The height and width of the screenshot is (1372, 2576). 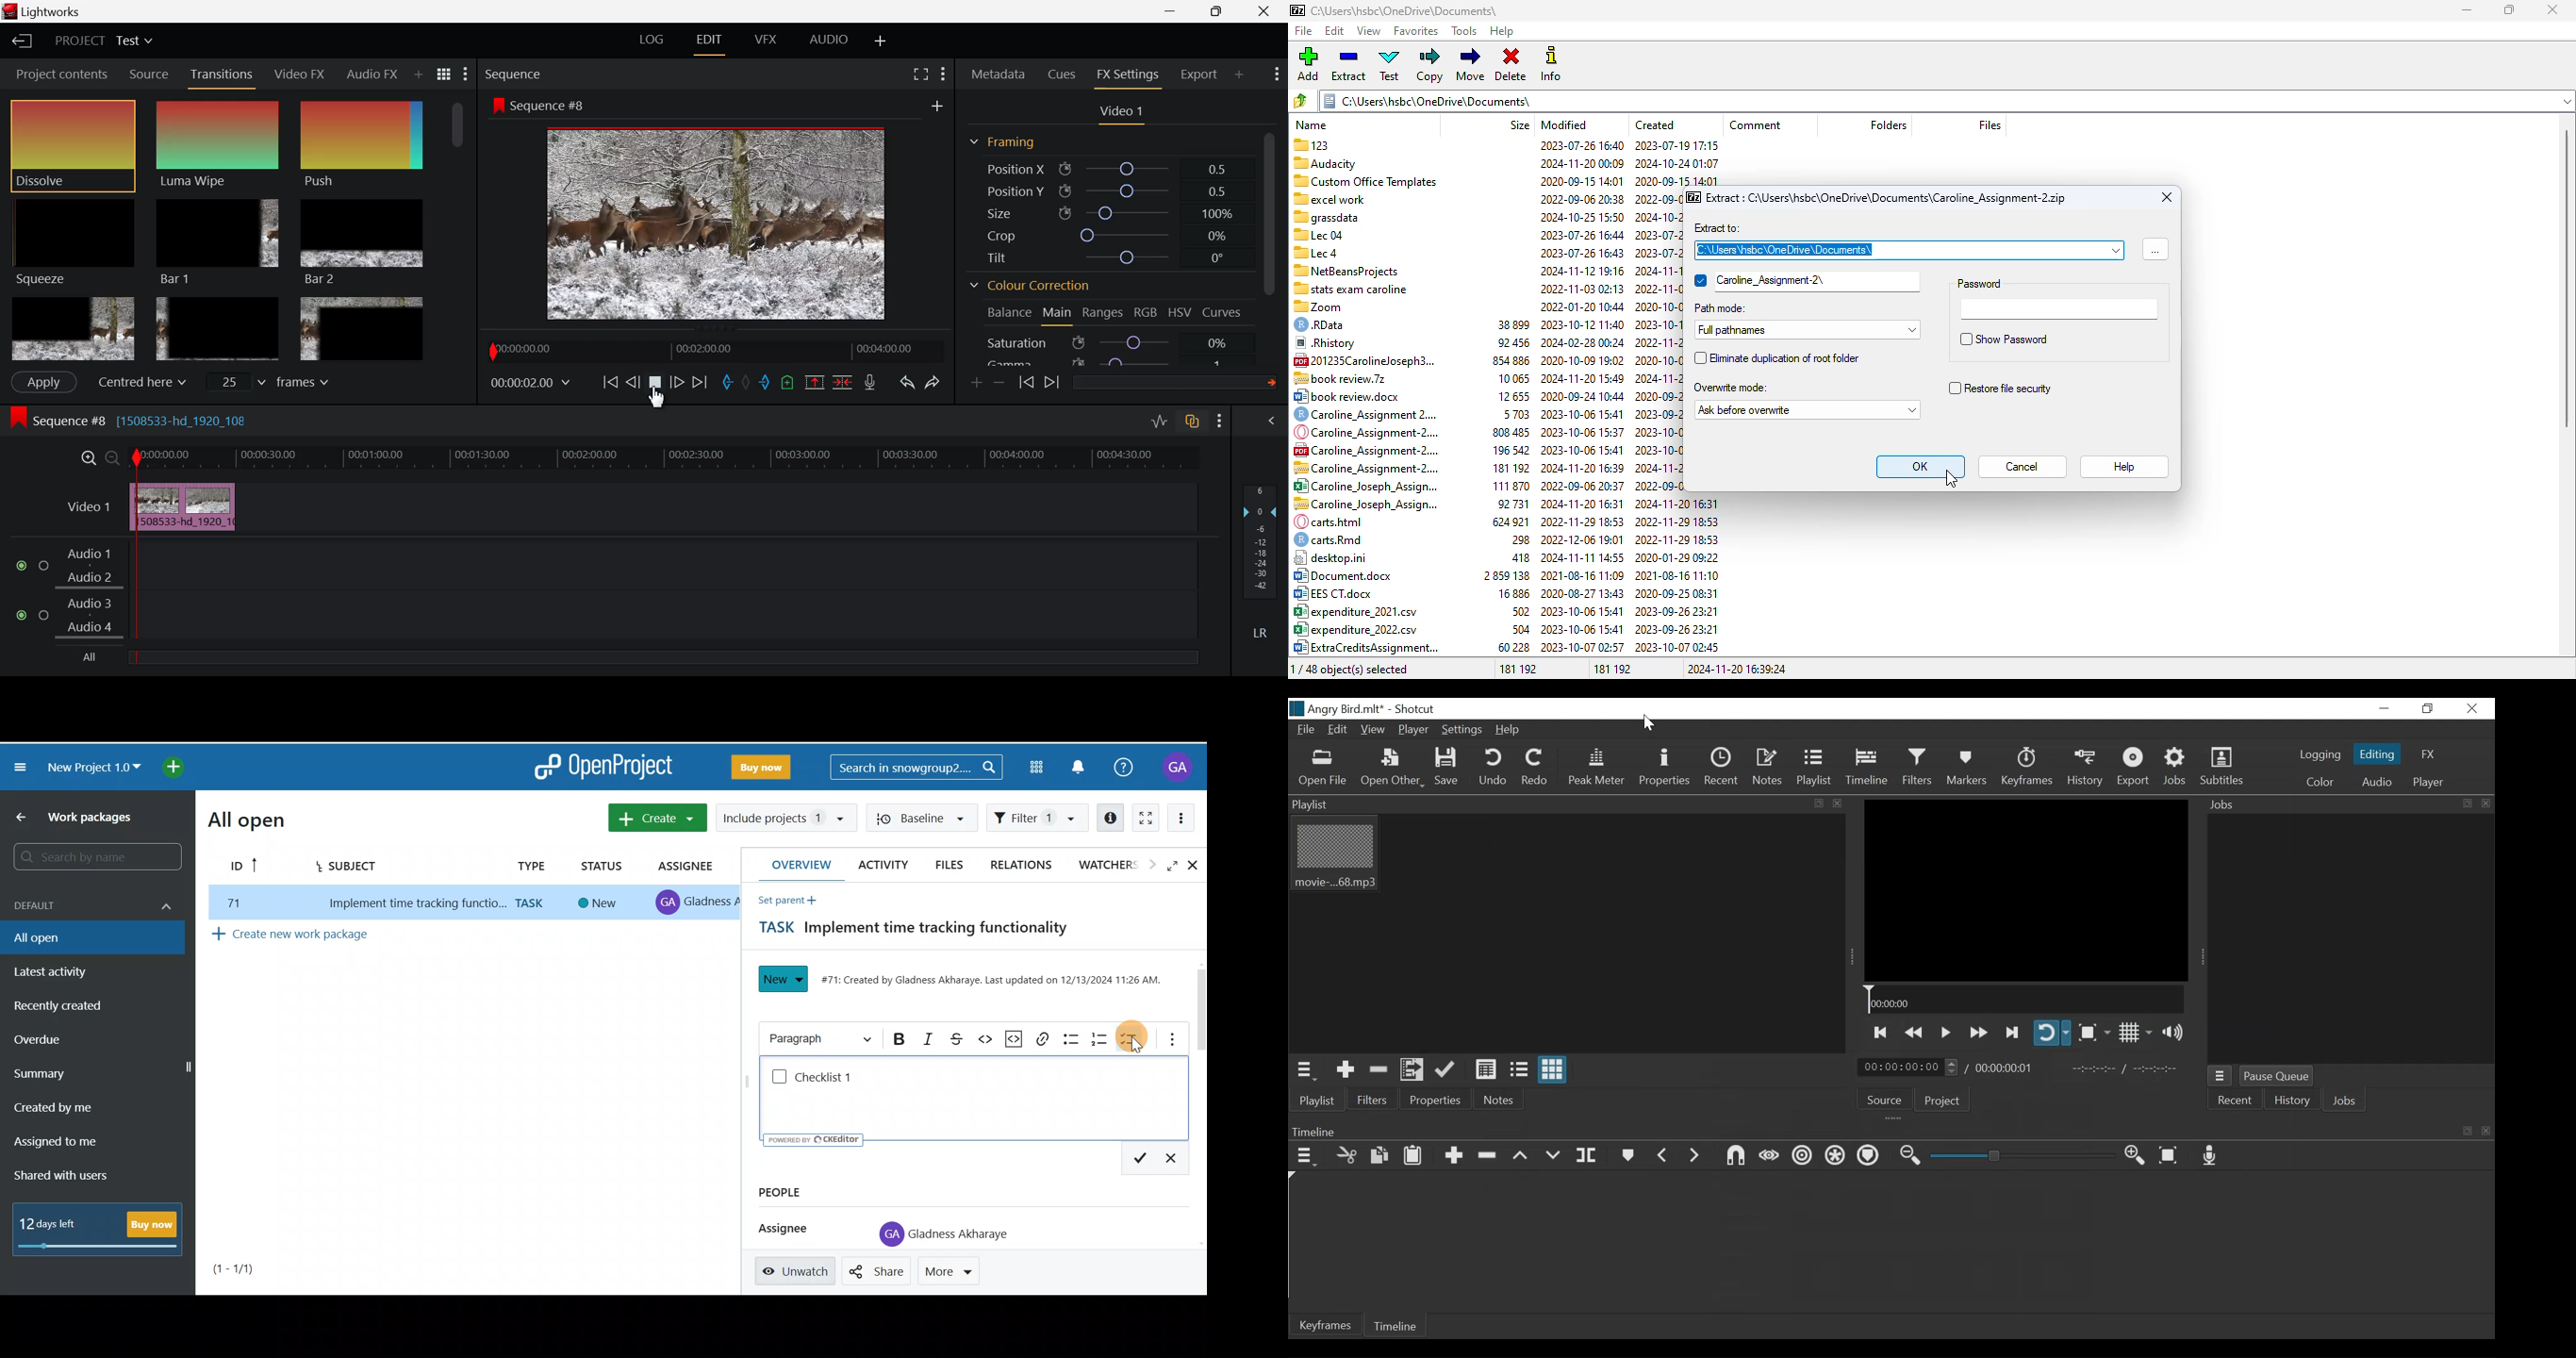 I want to click on Record Voiceover, so click(x=869, y=382).